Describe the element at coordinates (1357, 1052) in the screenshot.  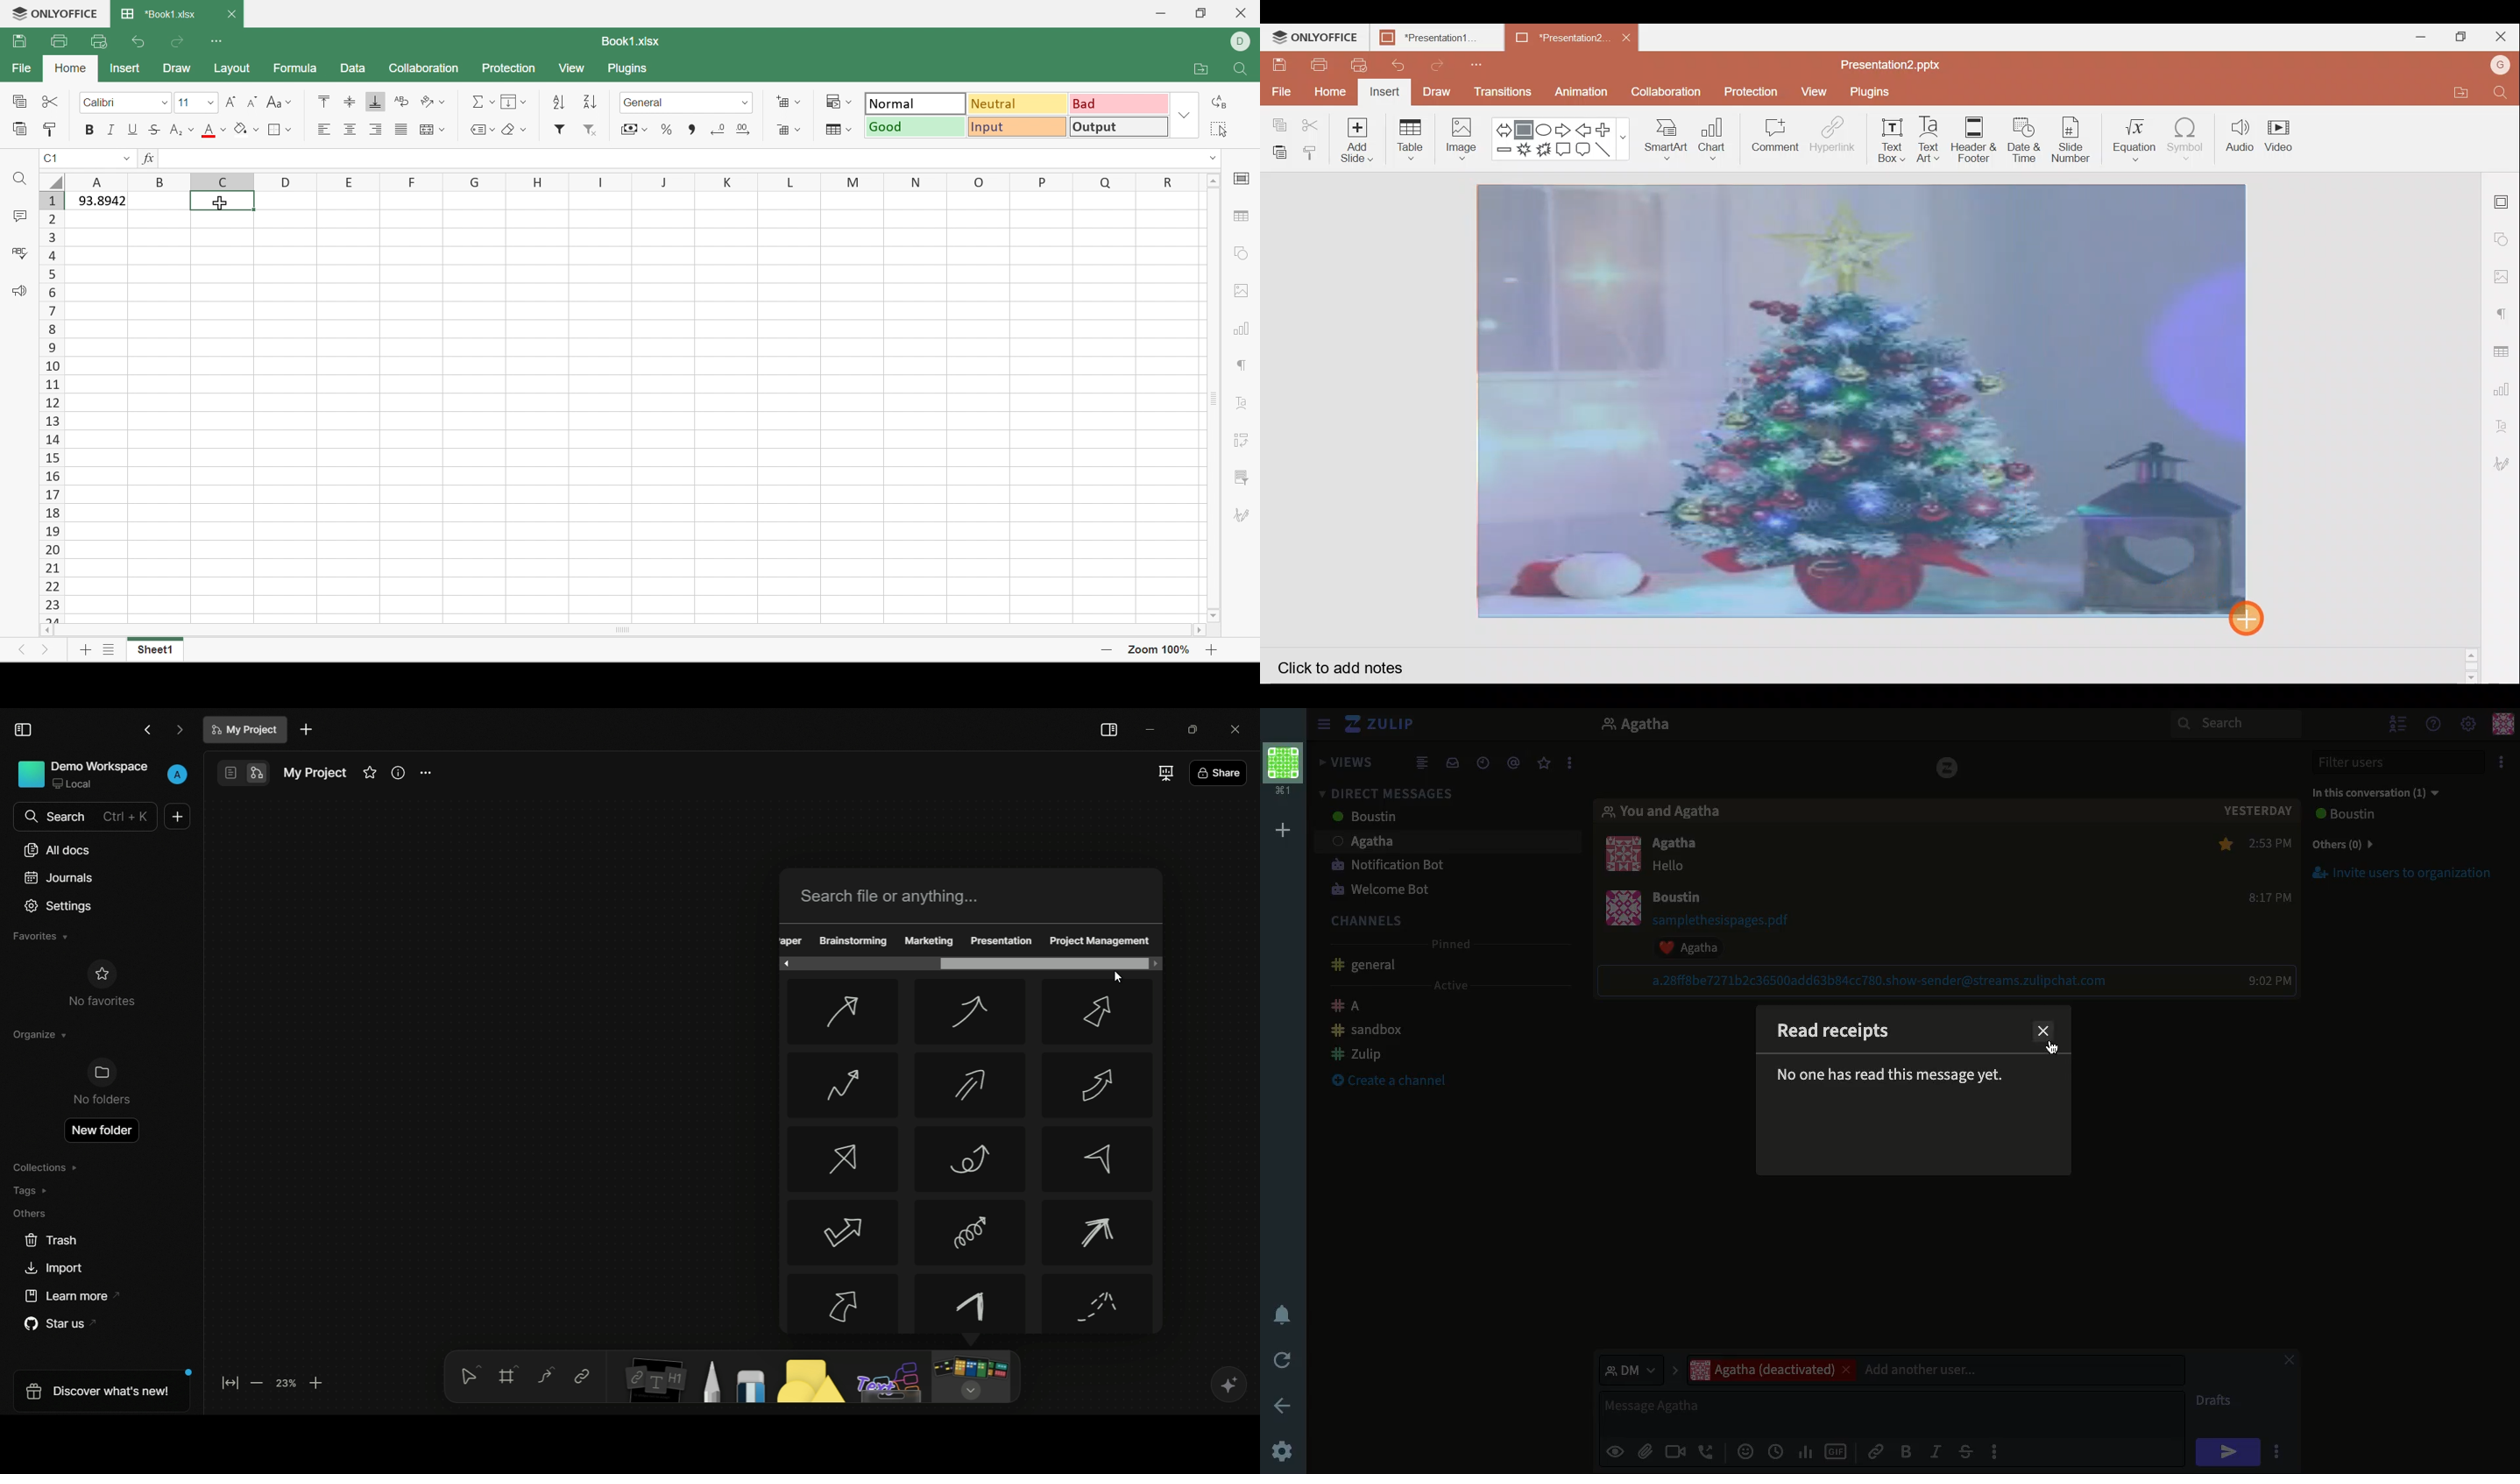
I see `Zulip` at that location.